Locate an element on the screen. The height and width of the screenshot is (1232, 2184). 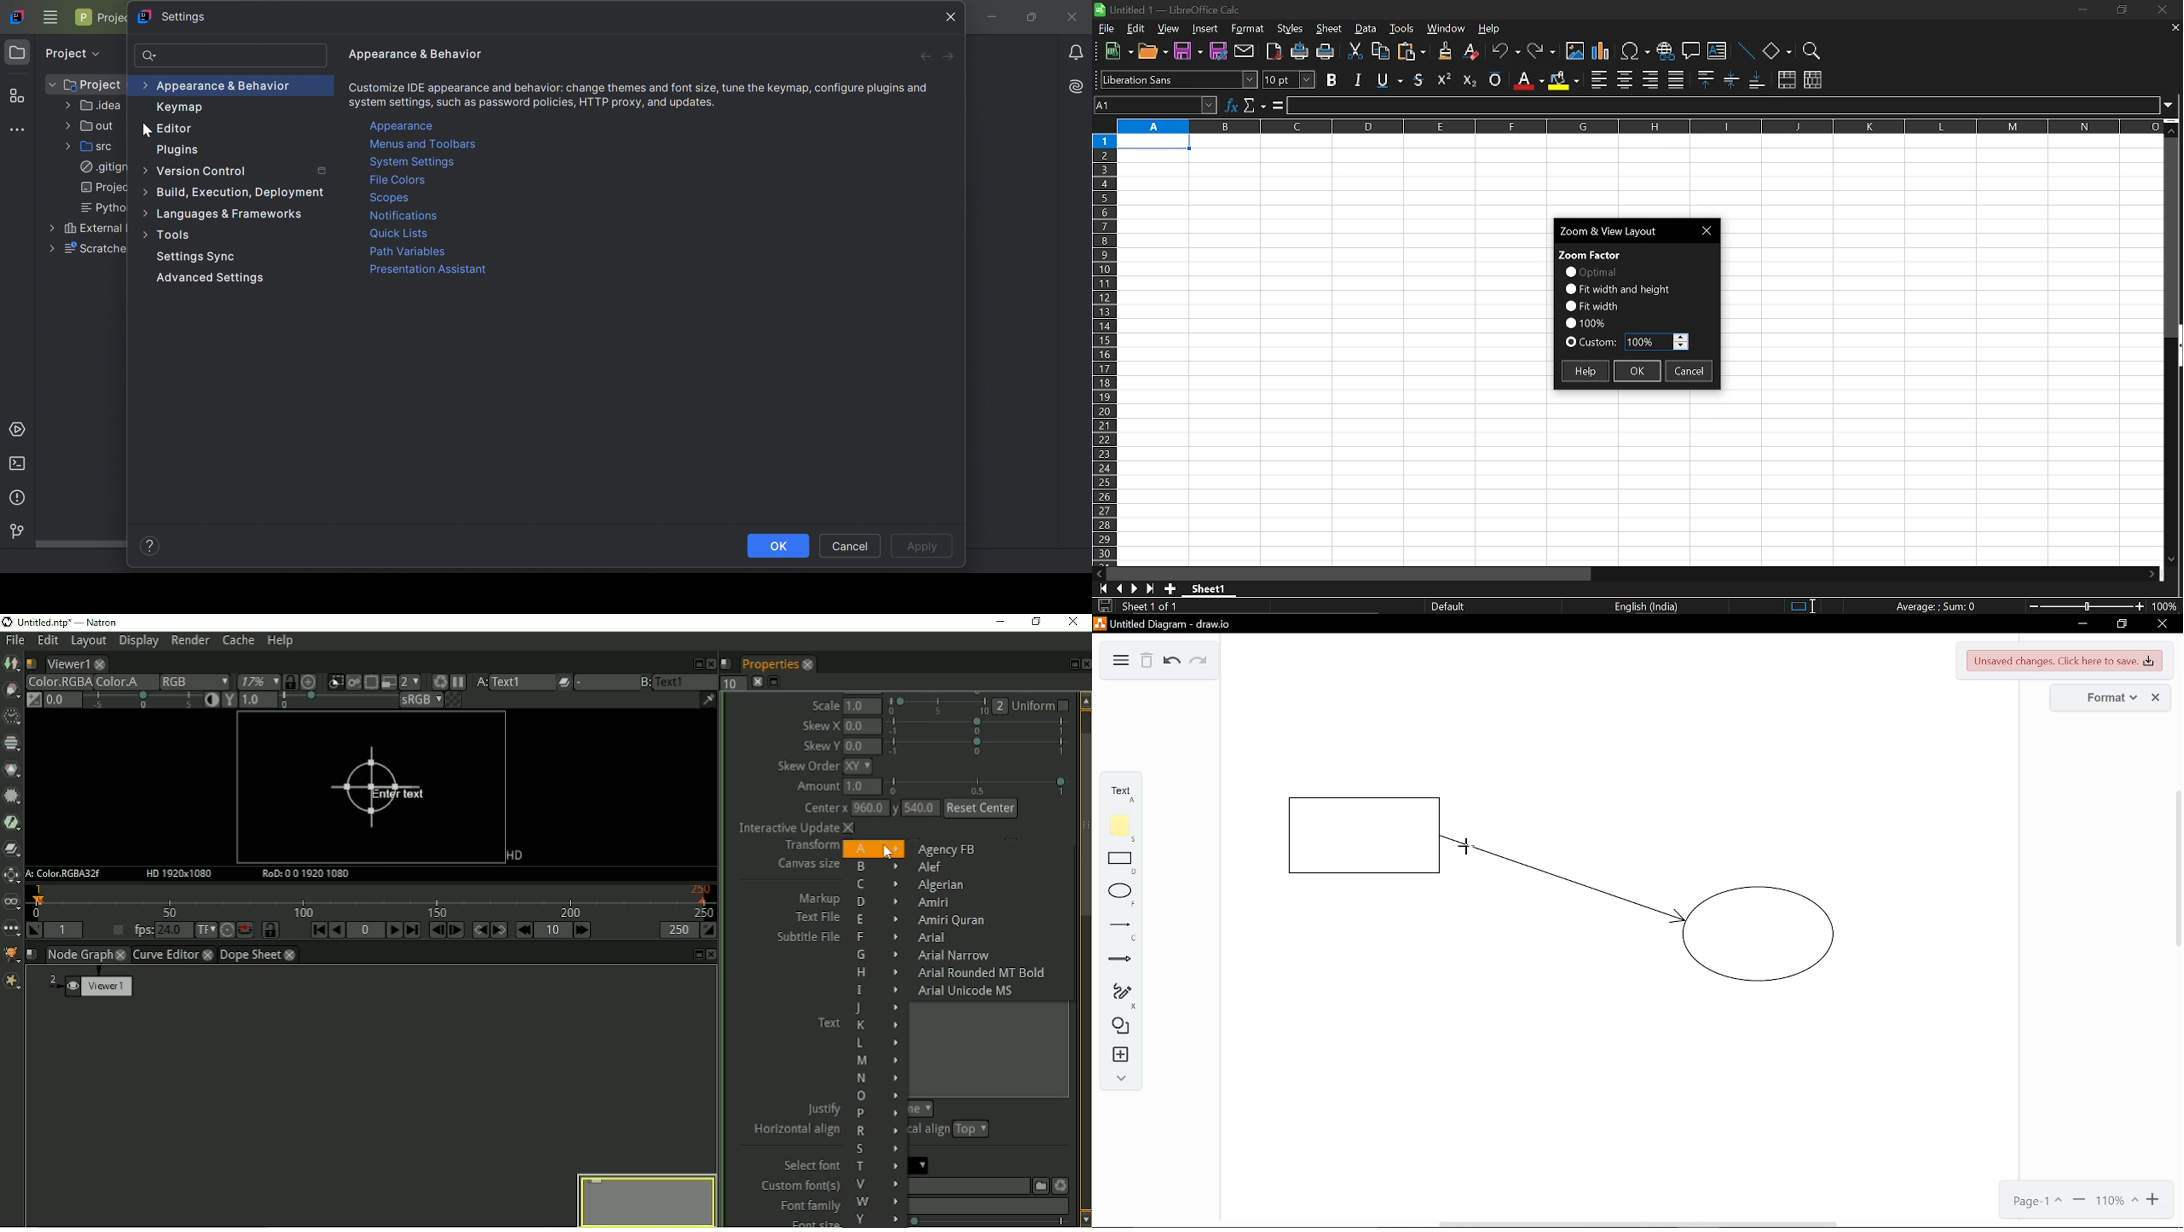
background color is located at coordinates (1563, 79).